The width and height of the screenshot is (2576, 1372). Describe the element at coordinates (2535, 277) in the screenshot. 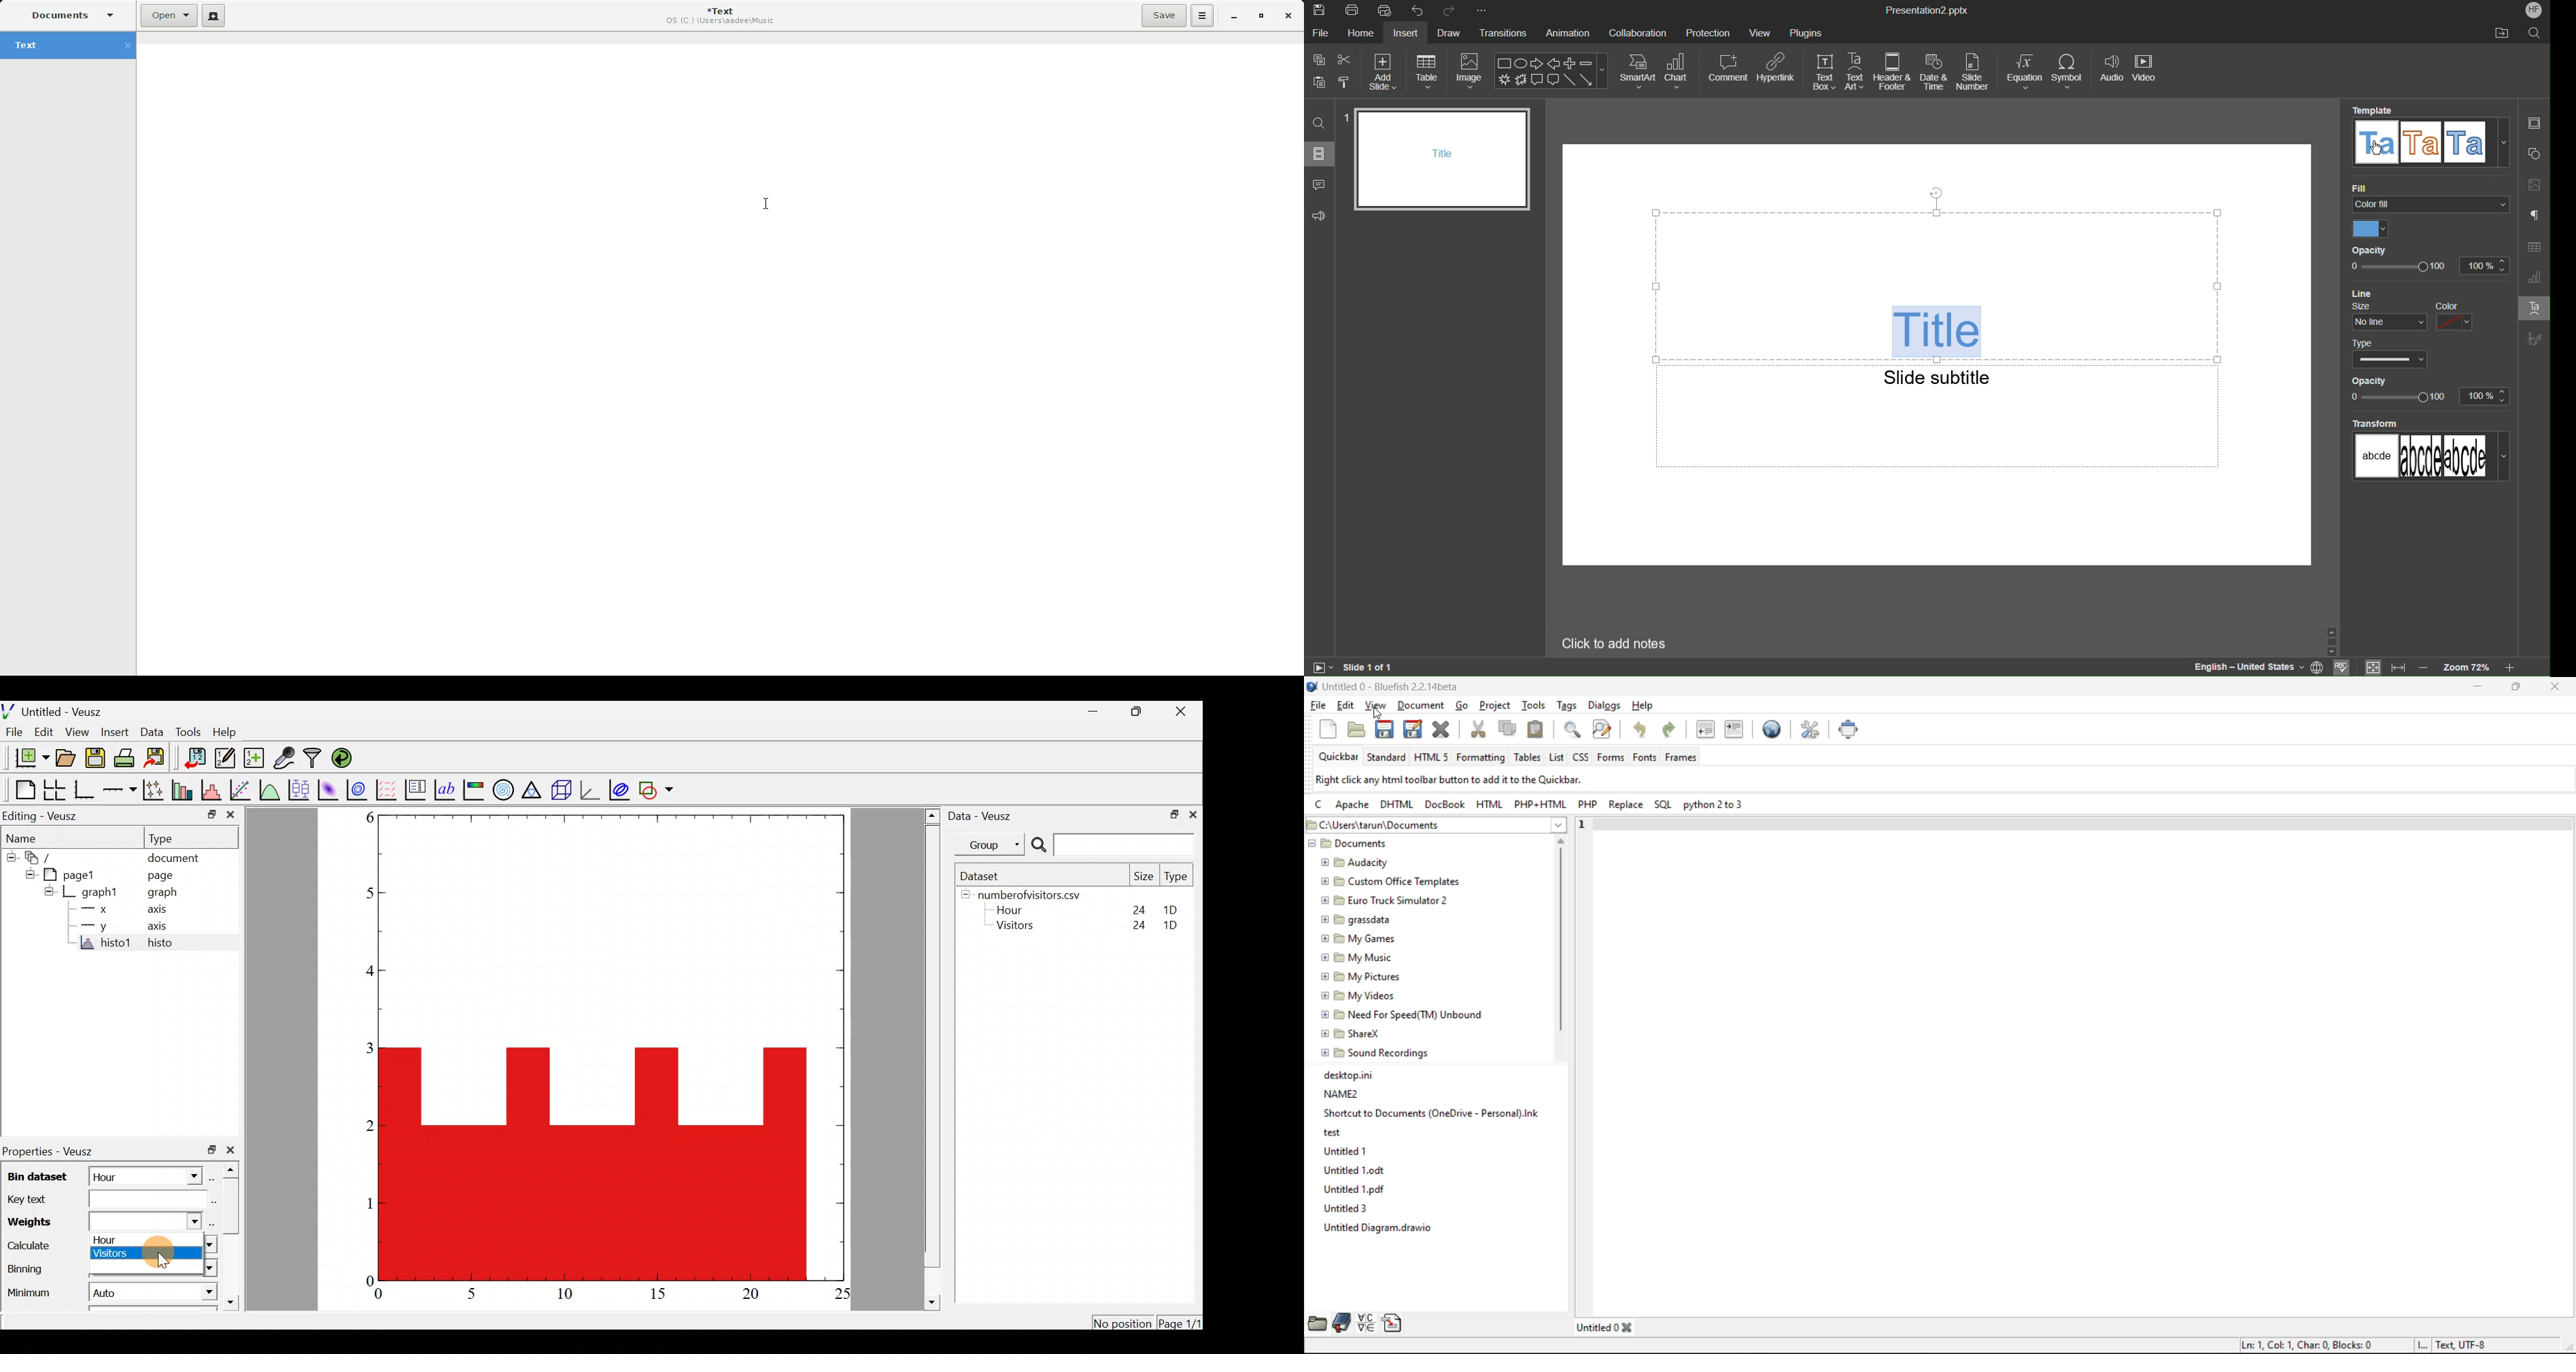

I see `Graph Settings` at that location.